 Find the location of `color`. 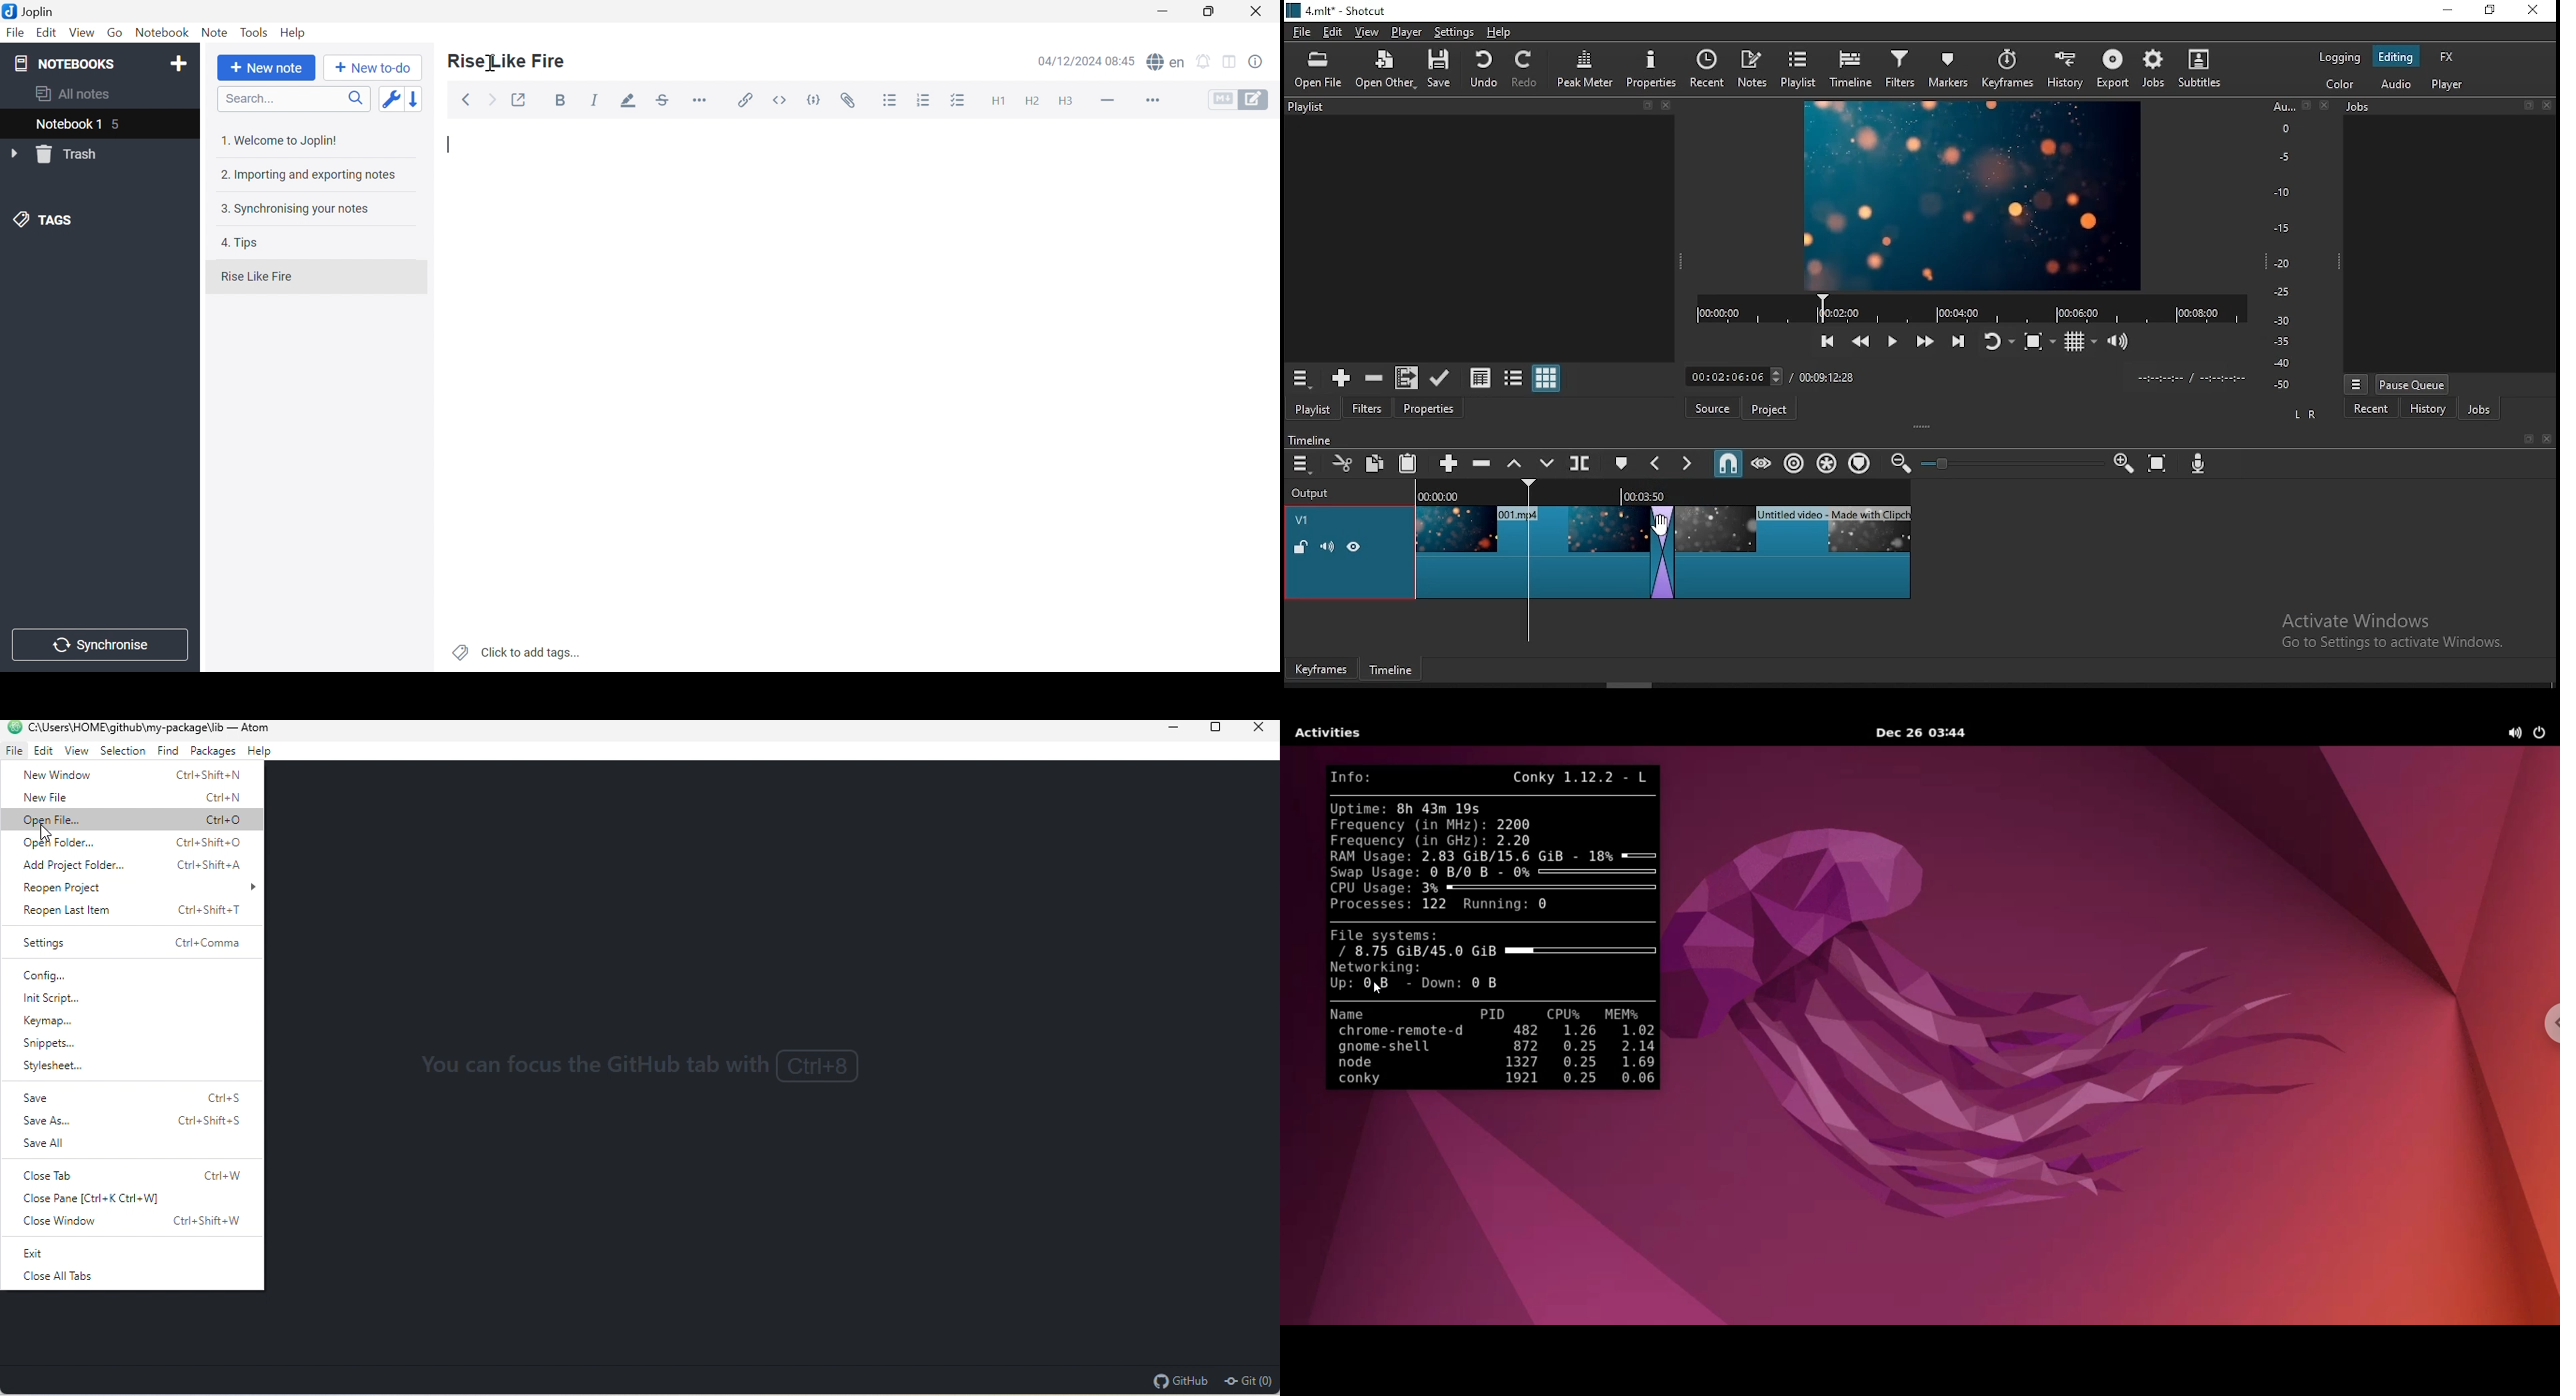

color is located at coordinates (2339, 86).